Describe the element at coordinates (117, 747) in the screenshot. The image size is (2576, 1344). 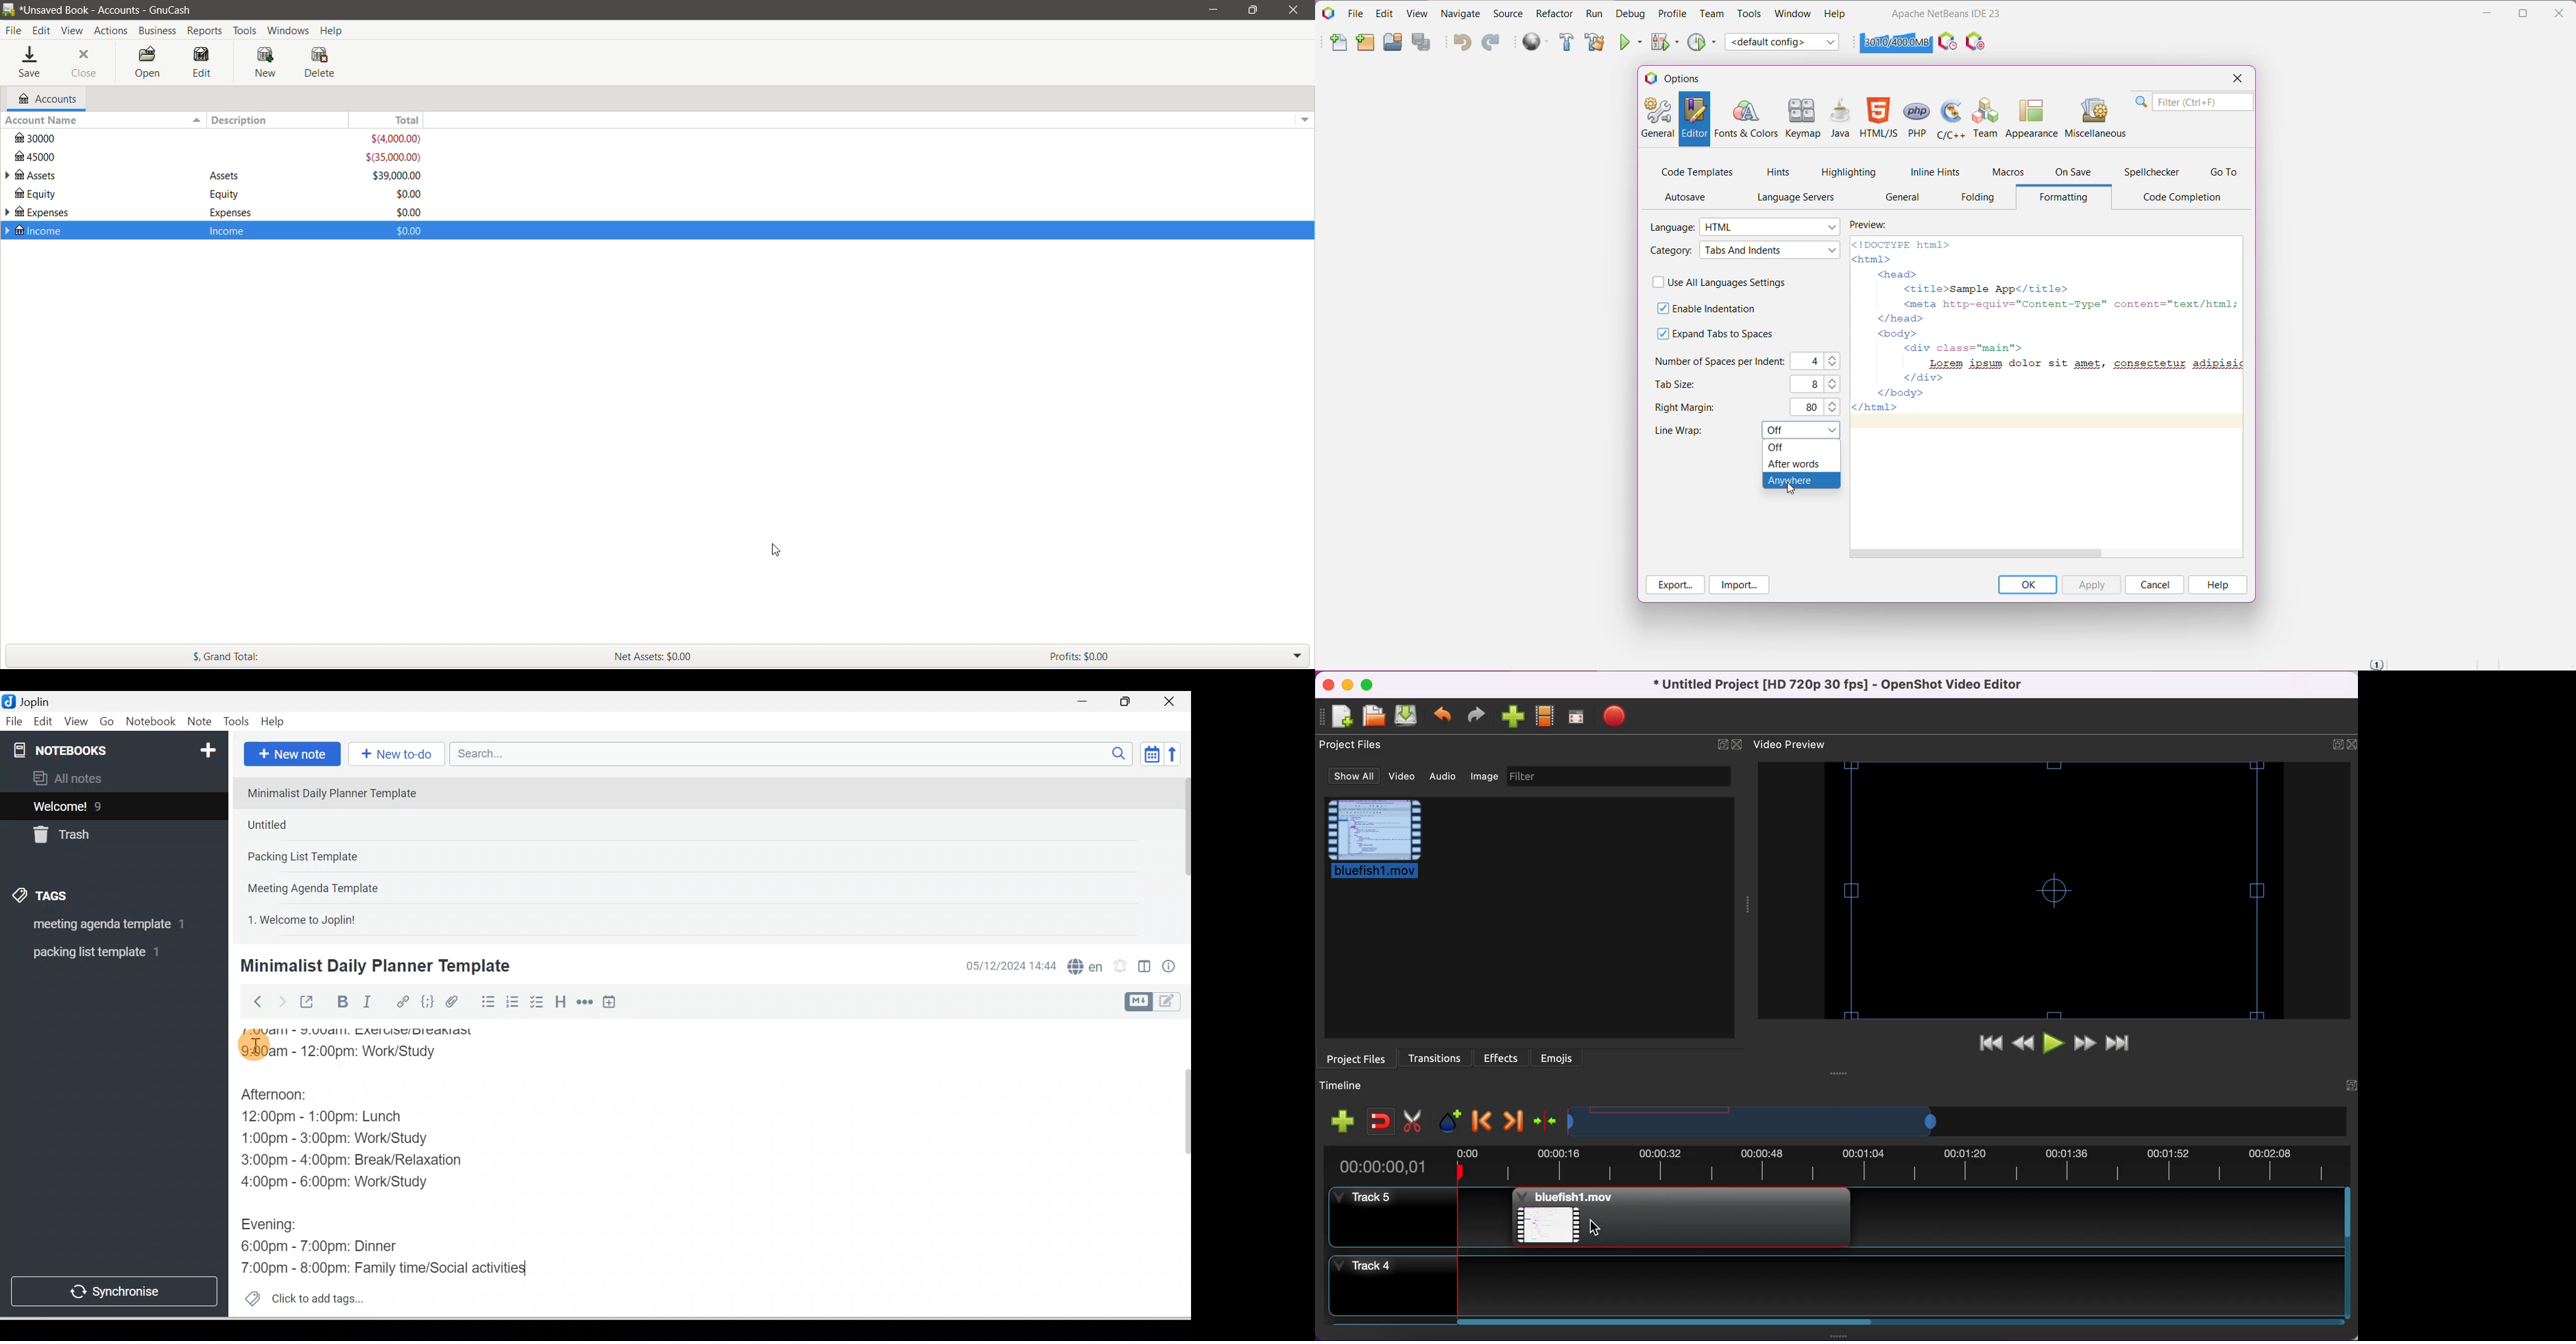
I see `Notebooks` at that location.